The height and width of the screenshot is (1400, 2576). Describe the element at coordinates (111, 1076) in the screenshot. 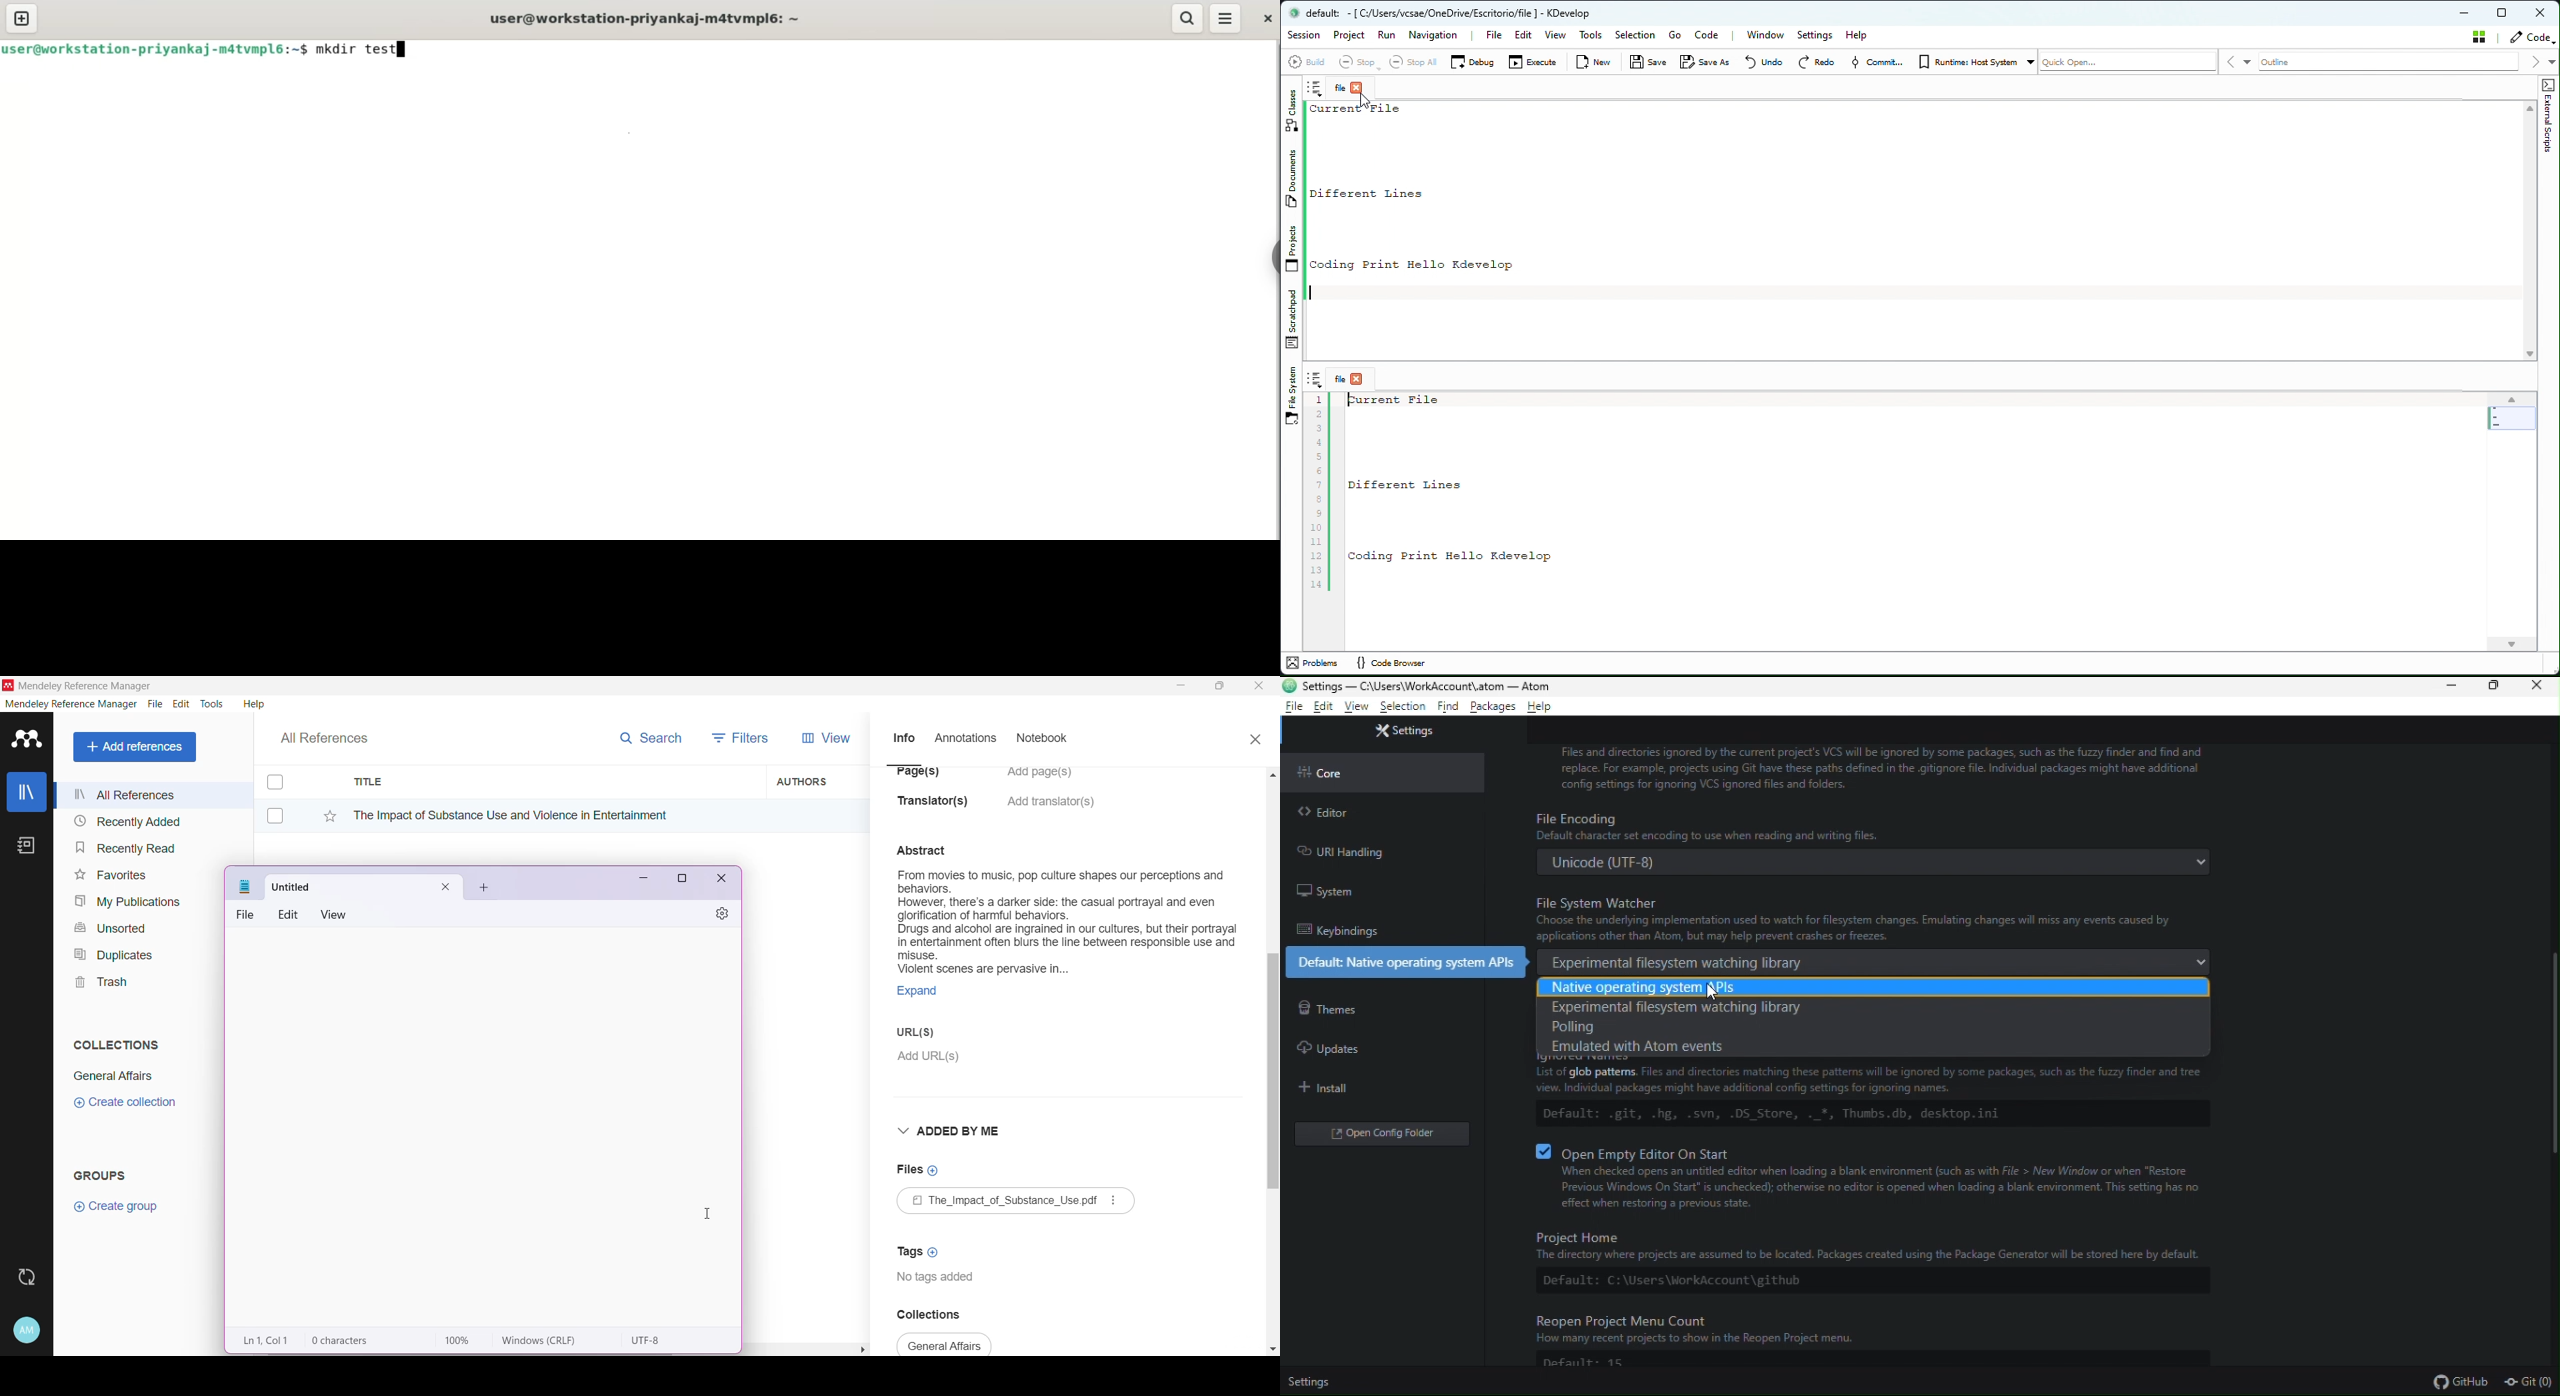

I see `Collection Name` at that location.